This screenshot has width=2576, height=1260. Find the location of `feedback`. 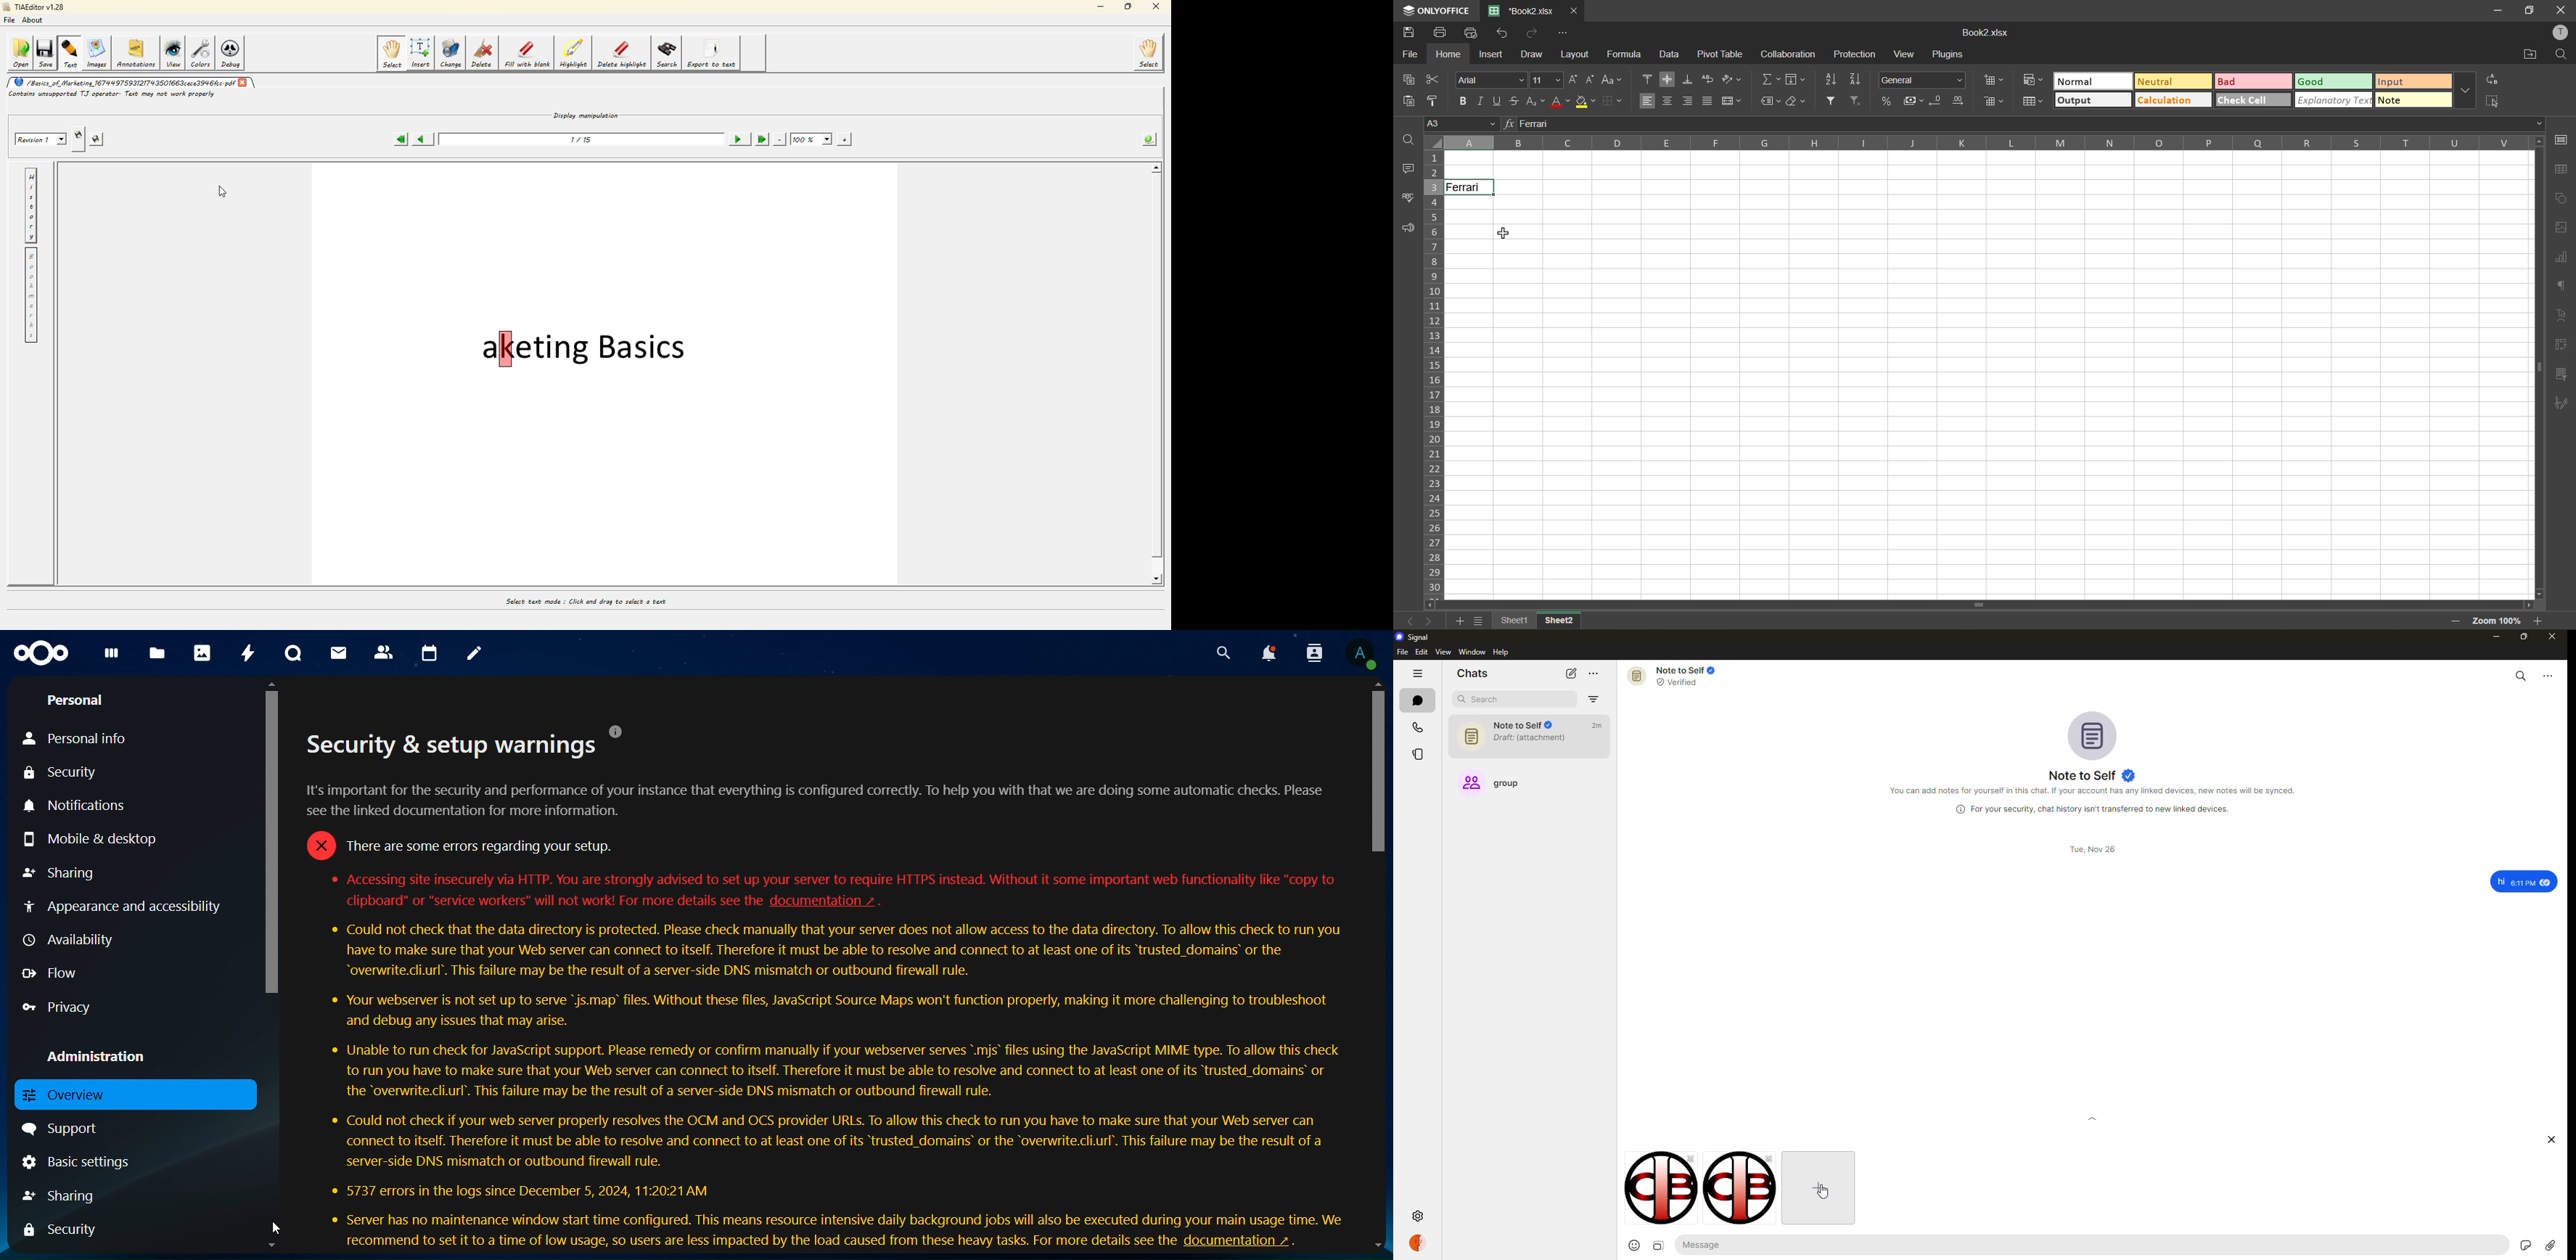

feedback is located at coordinates (1407, 229).